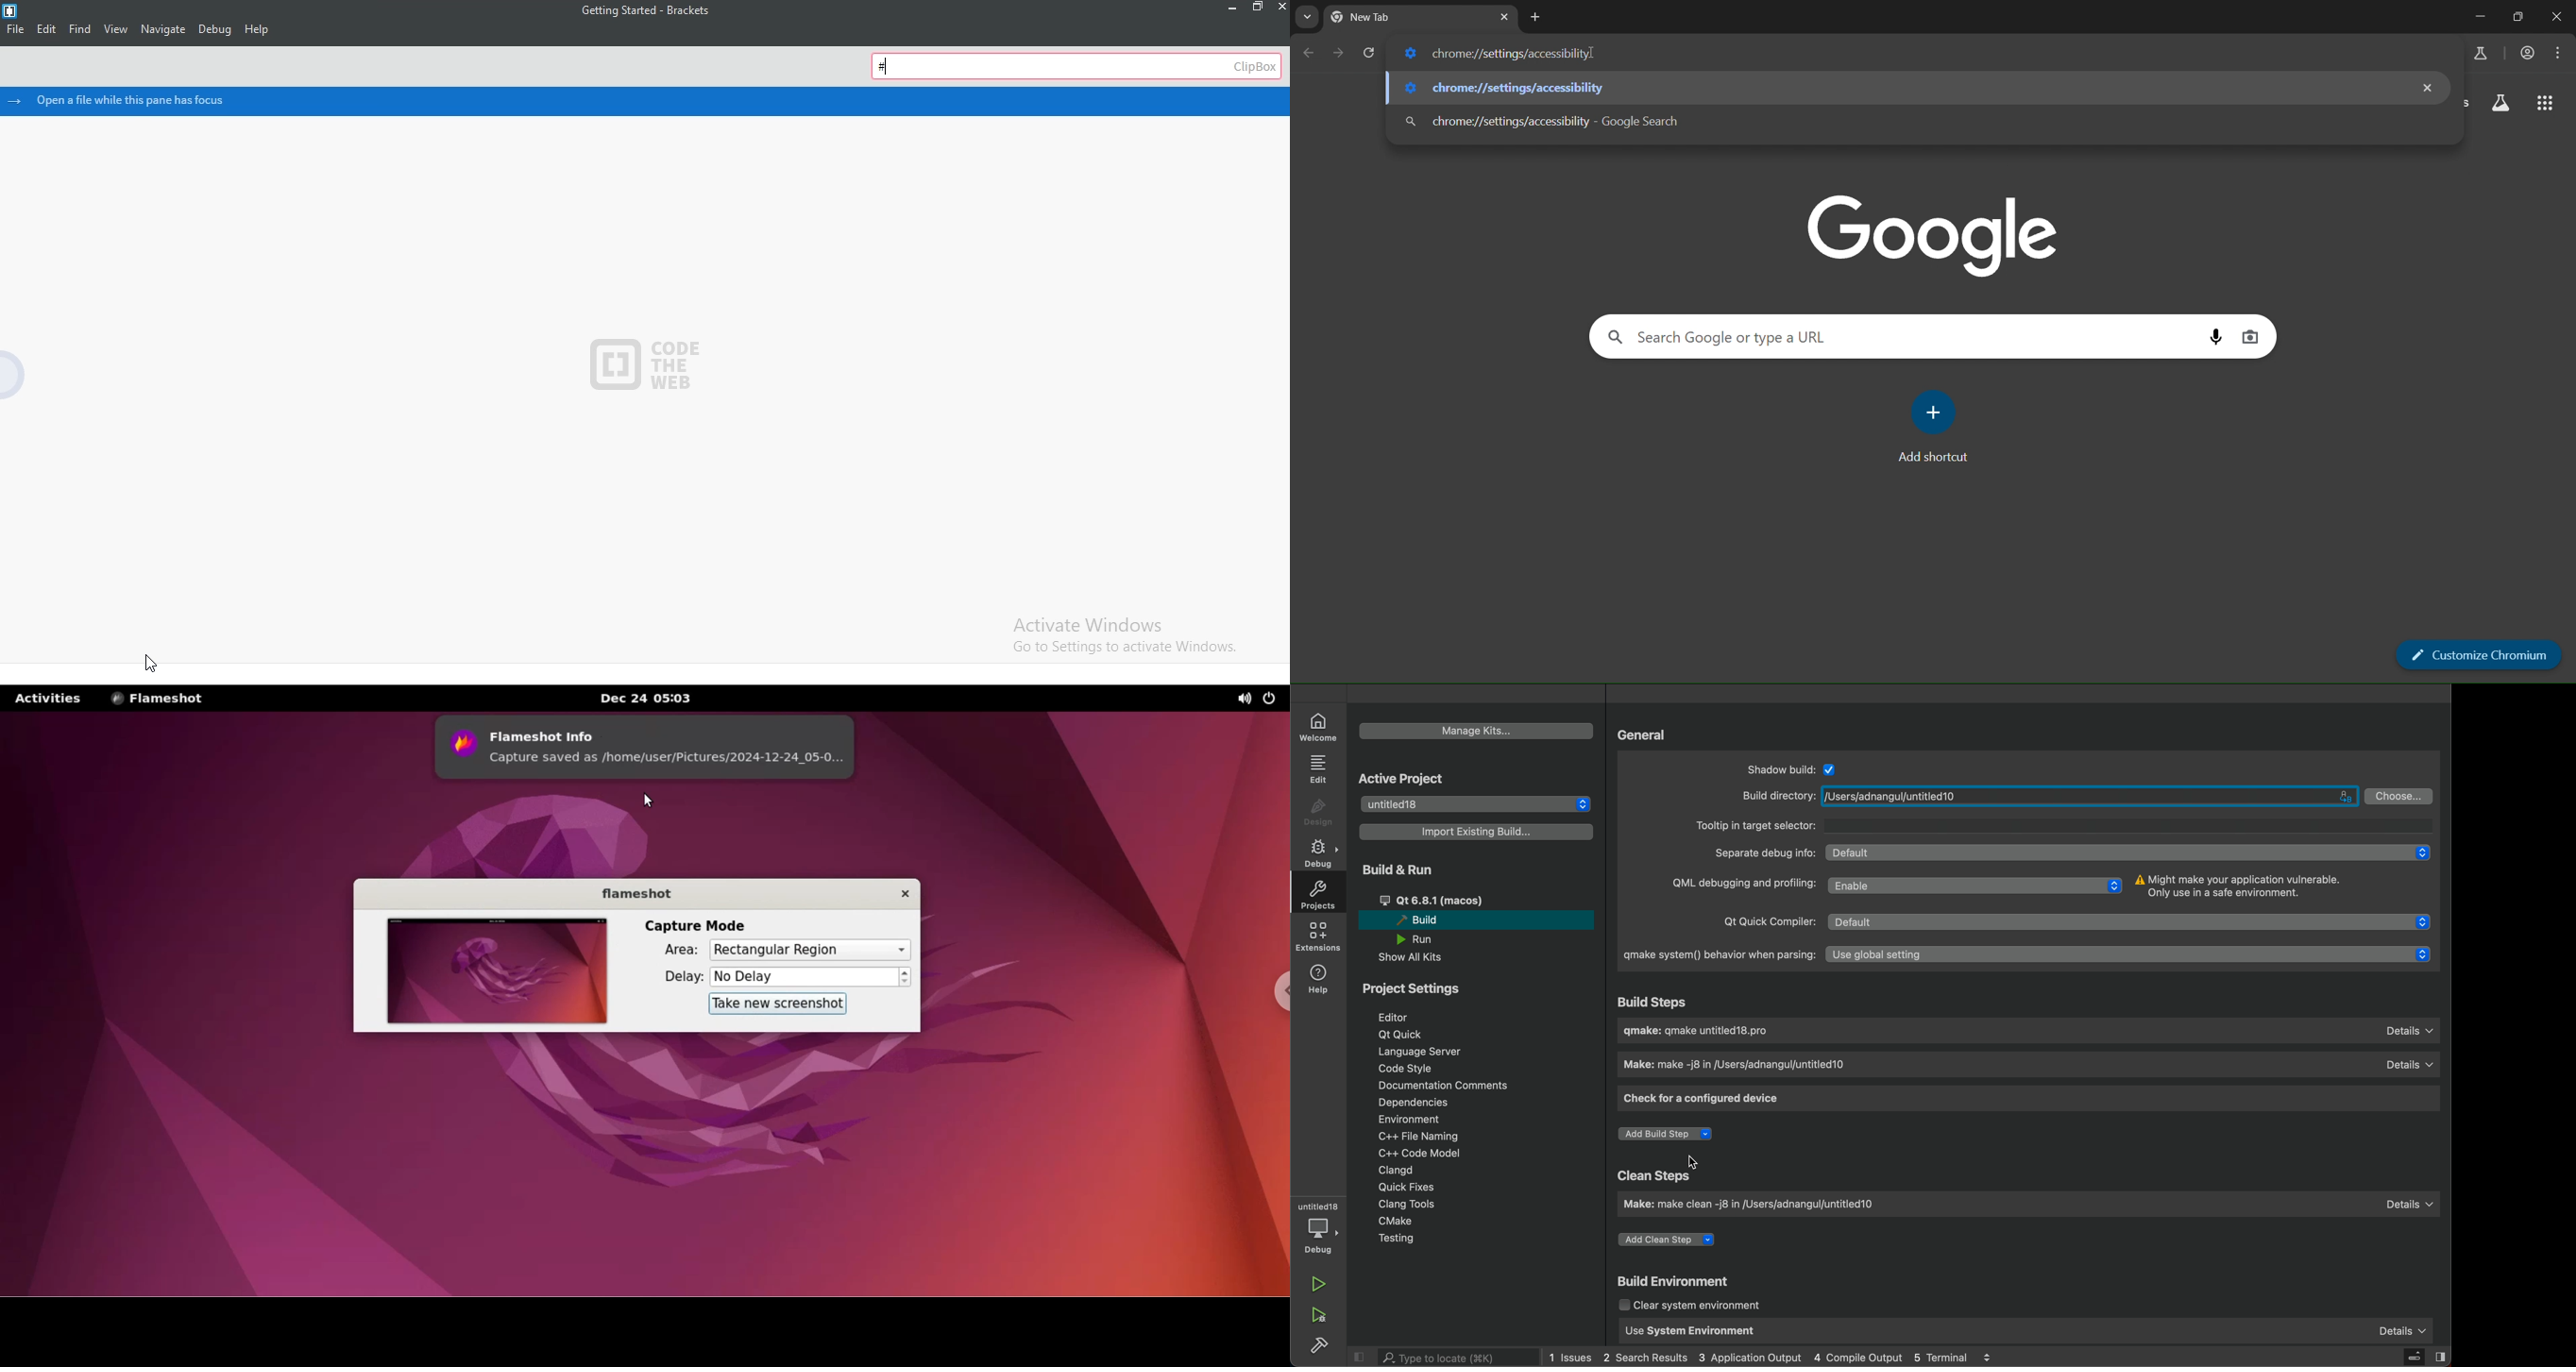 The width and height of the screenshot is (2576, 1372). I want to click on Add Clean Step, so click(1669, 1241).